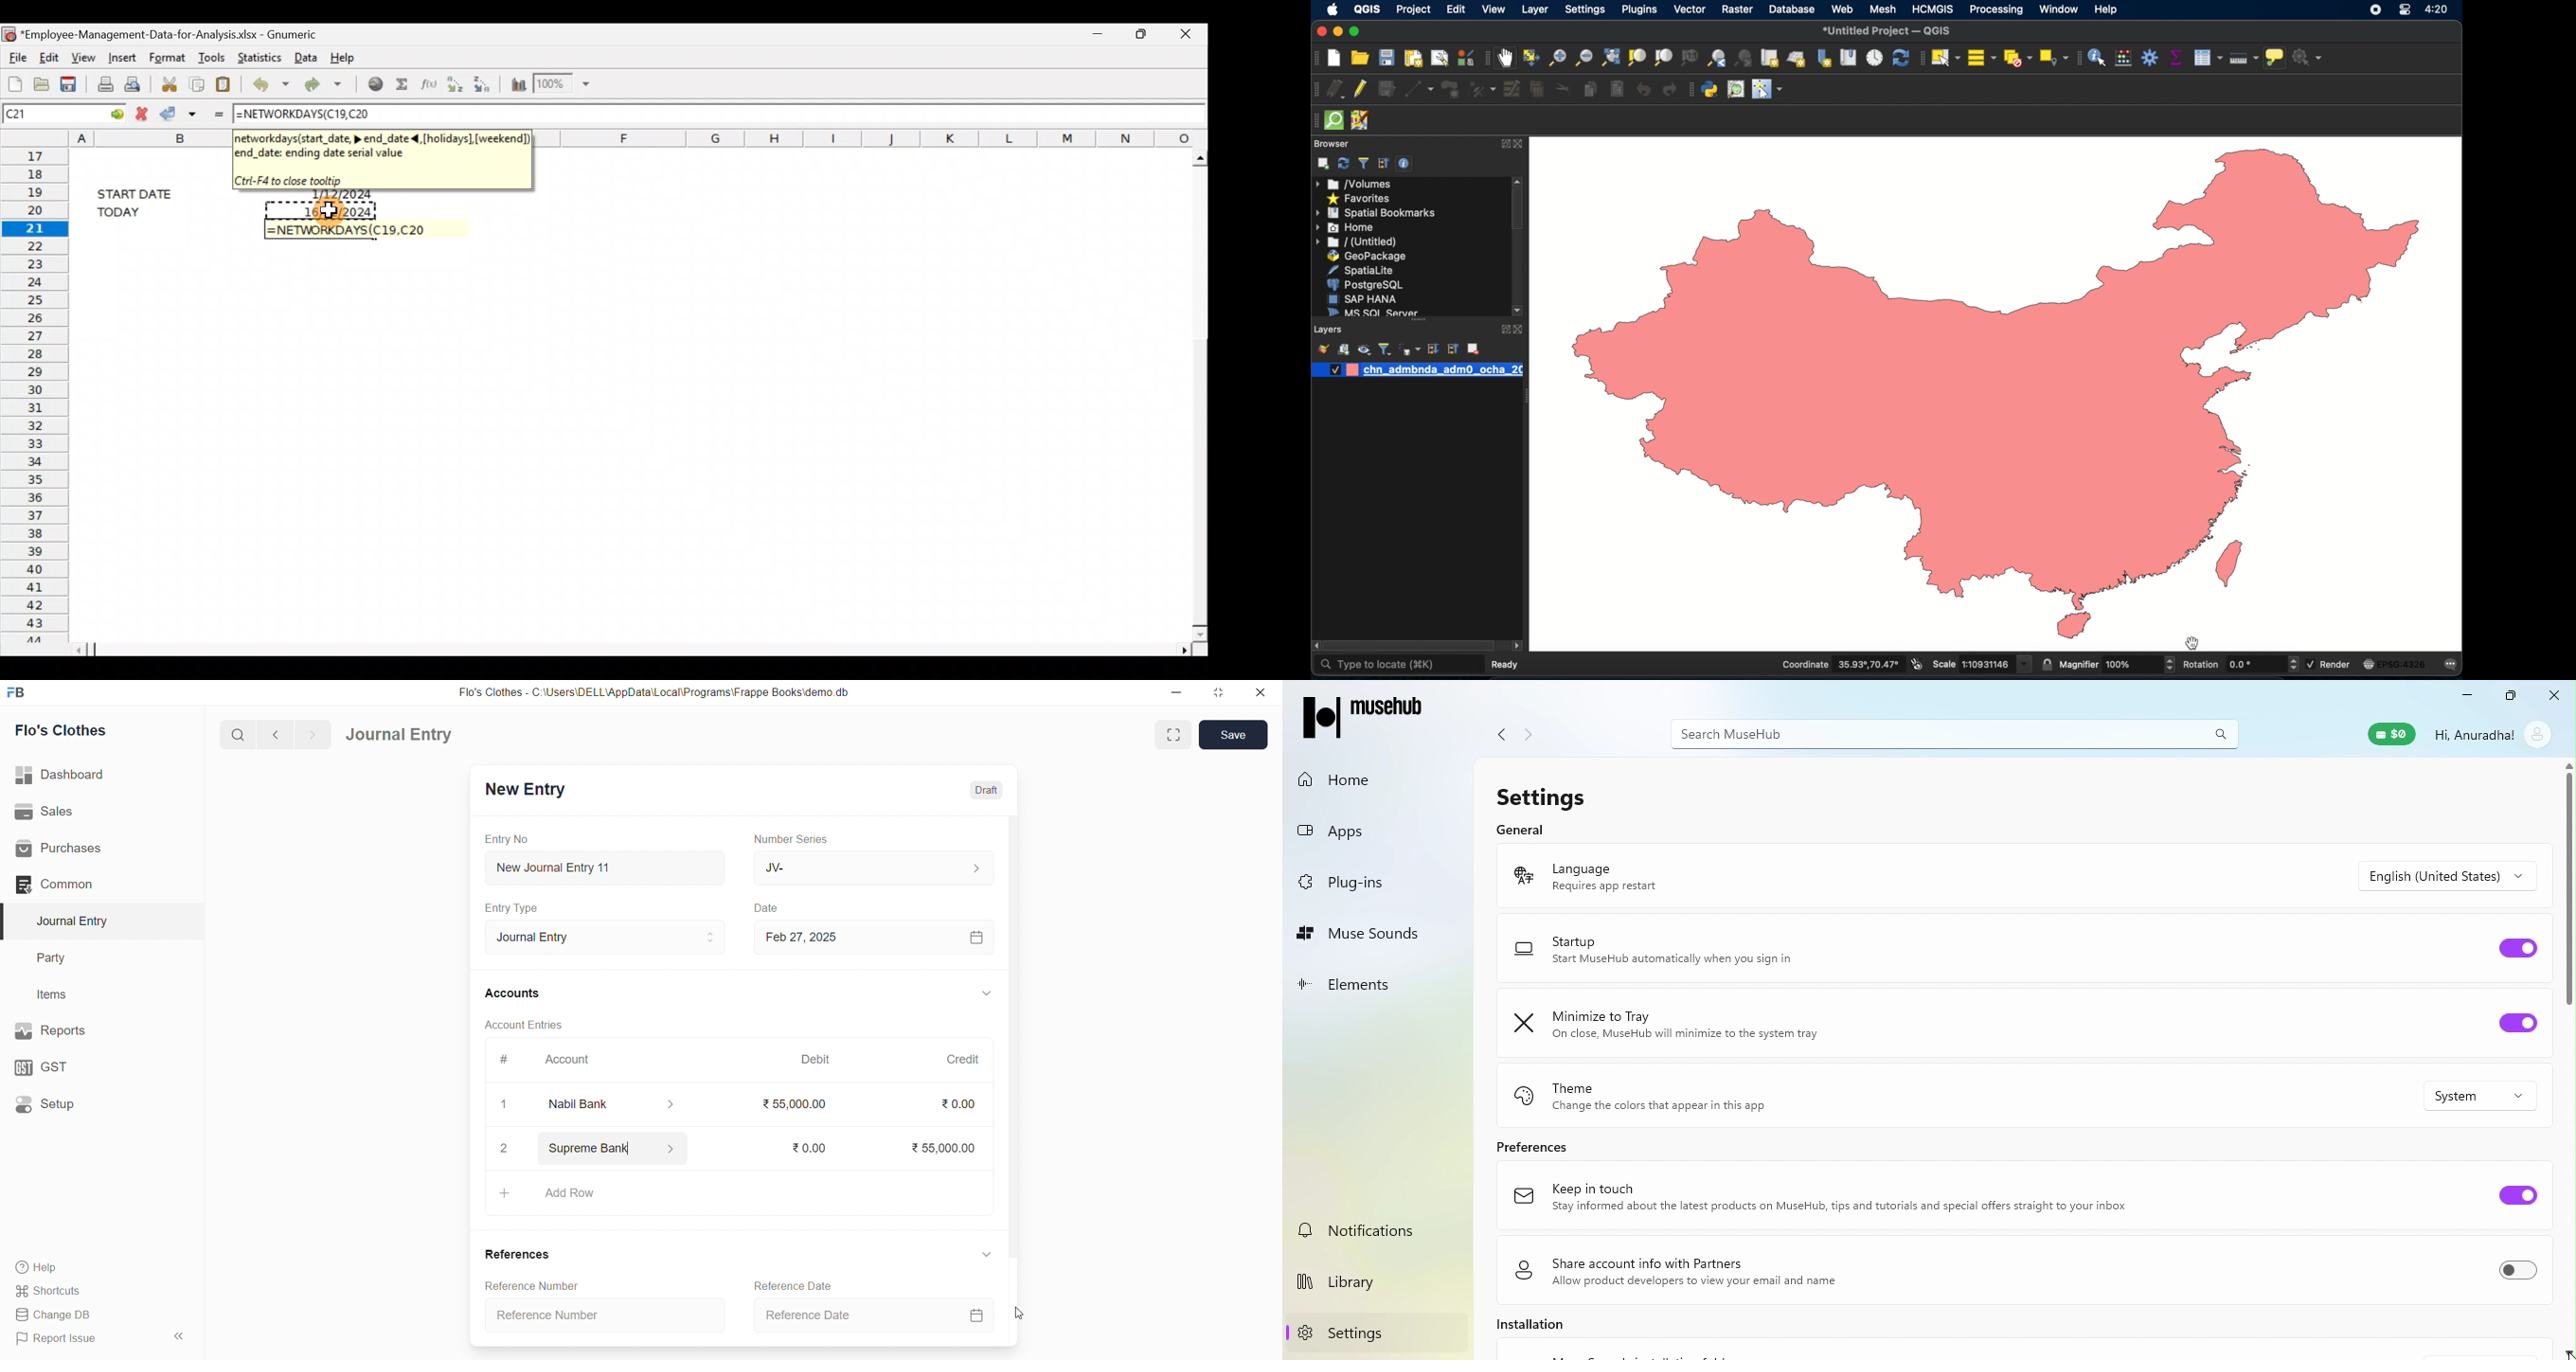 Image resolution: width=2576 pixels, height=1372 pixels. What do you see at coordinates (1343, 163) in the screenshot?
I see `refresh` at bounding box center [1343, 163].